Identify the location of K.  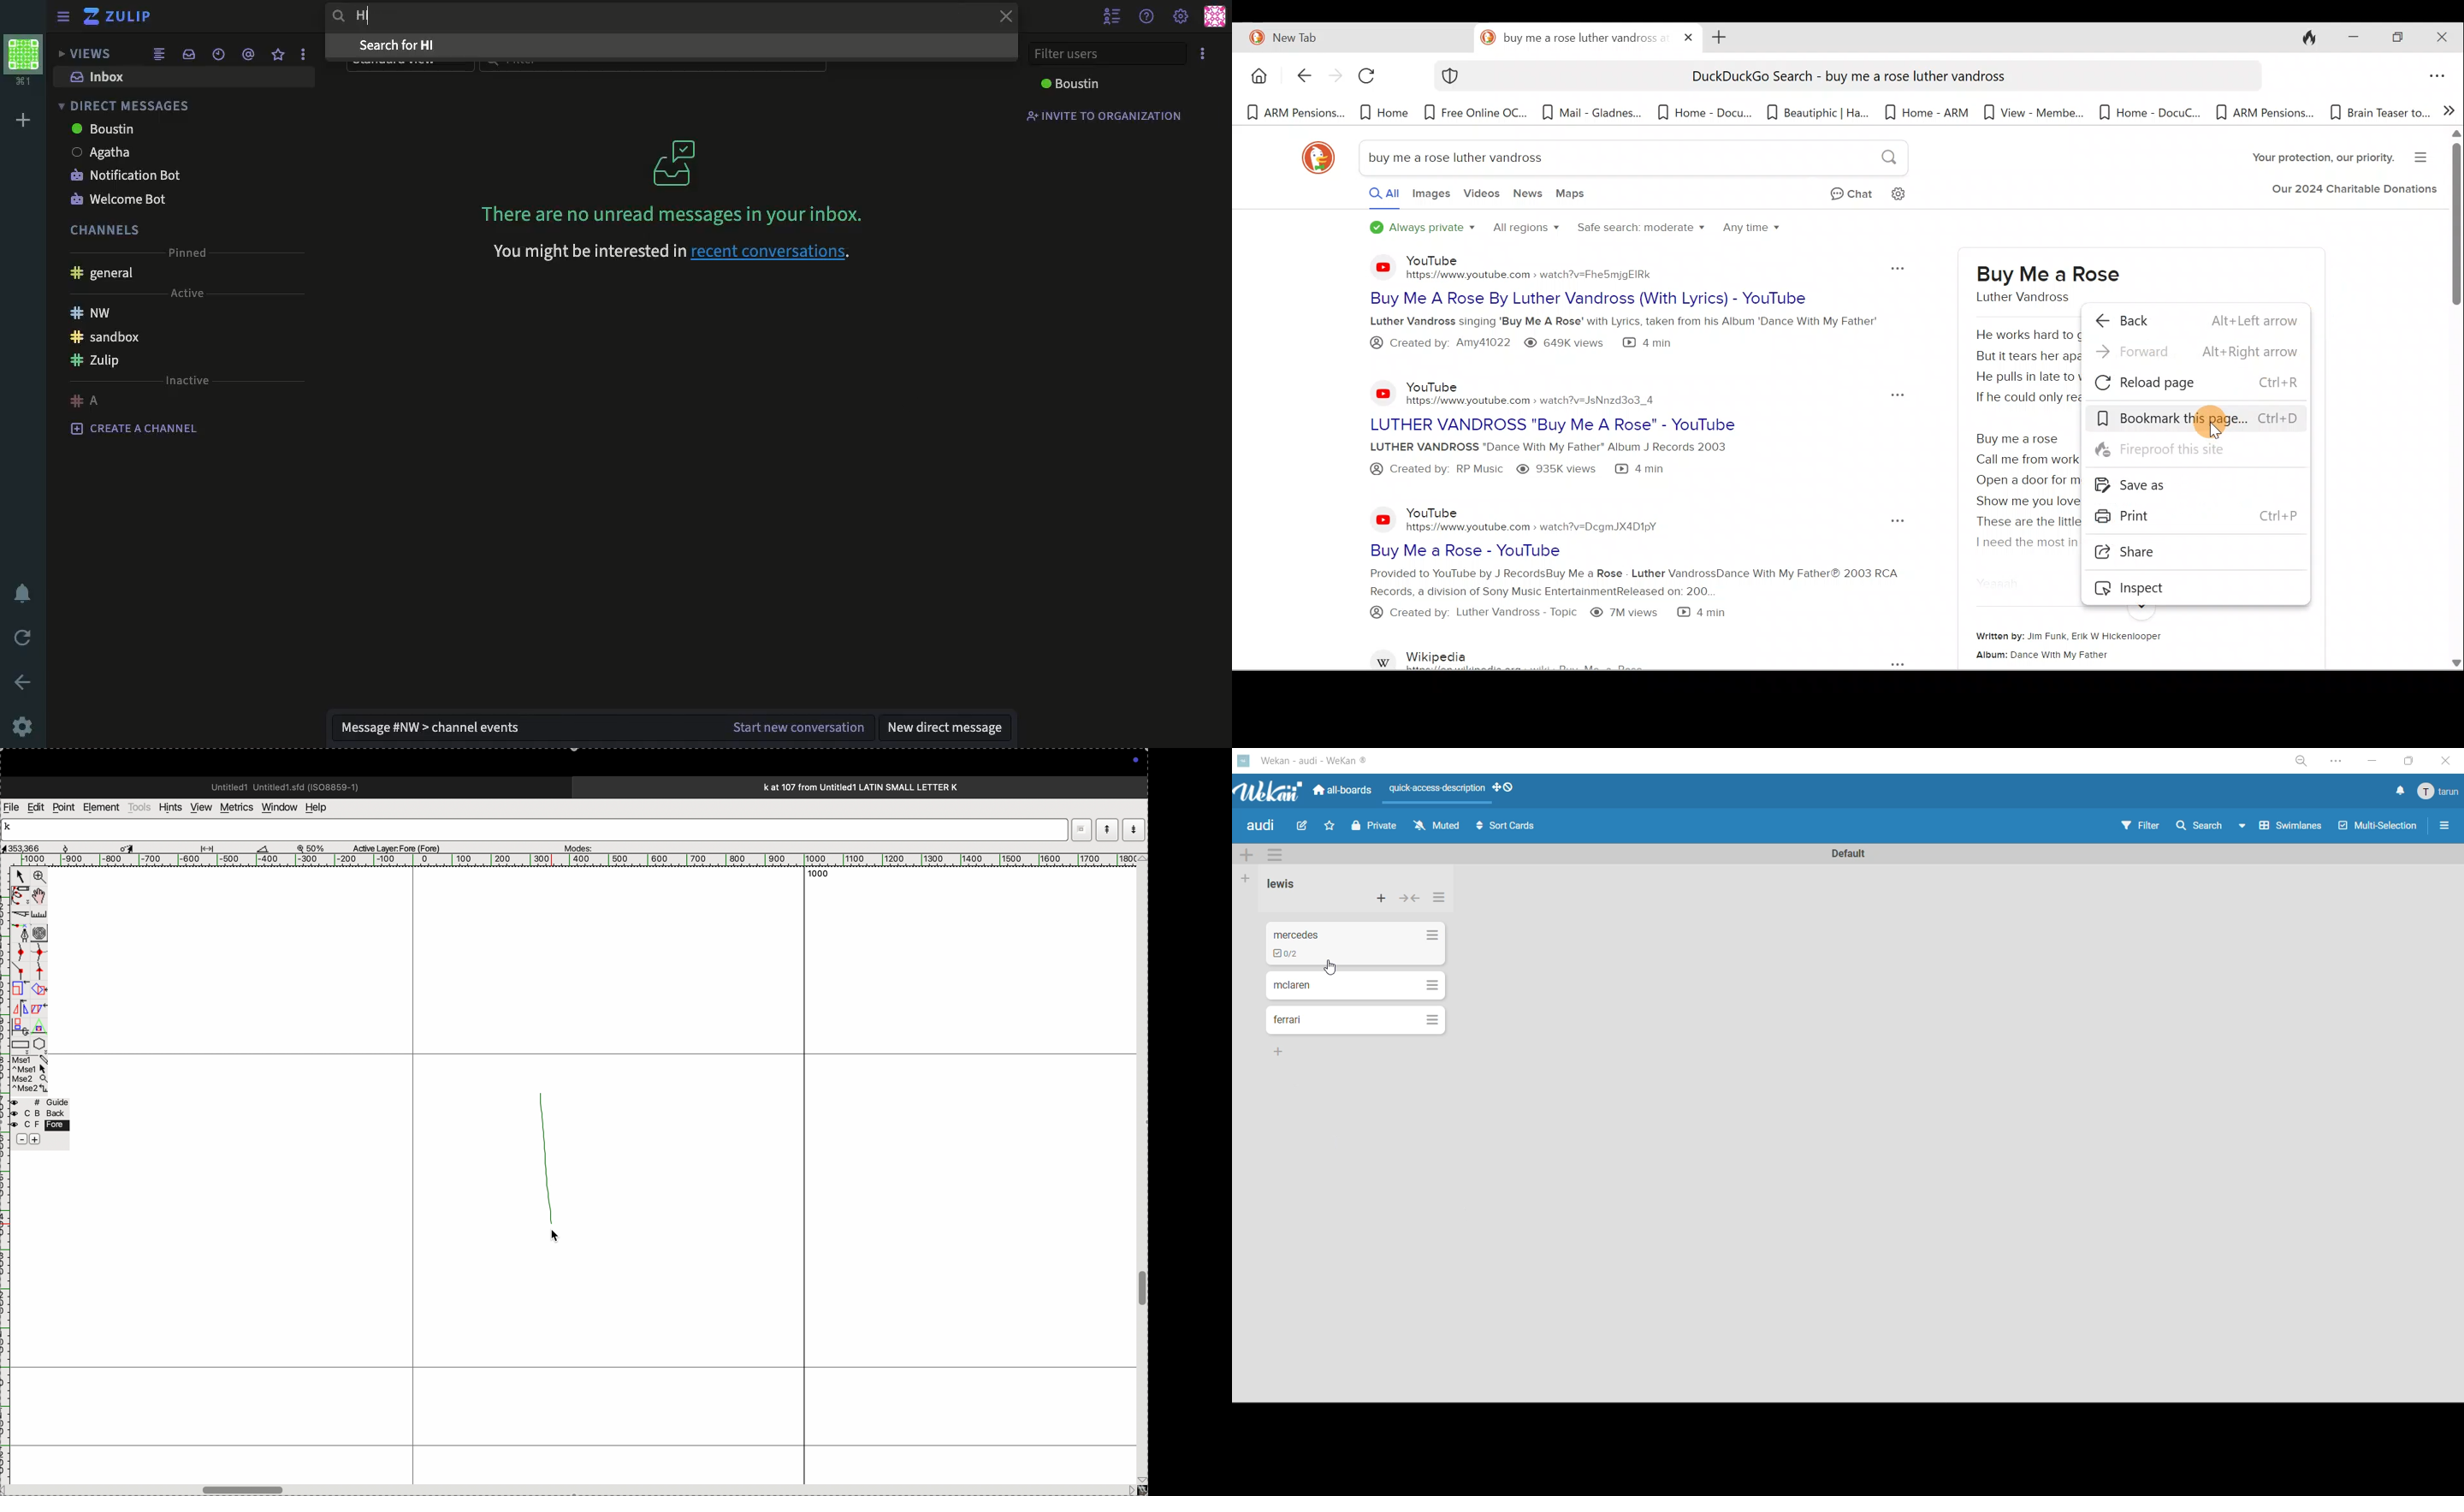
(12, 828).